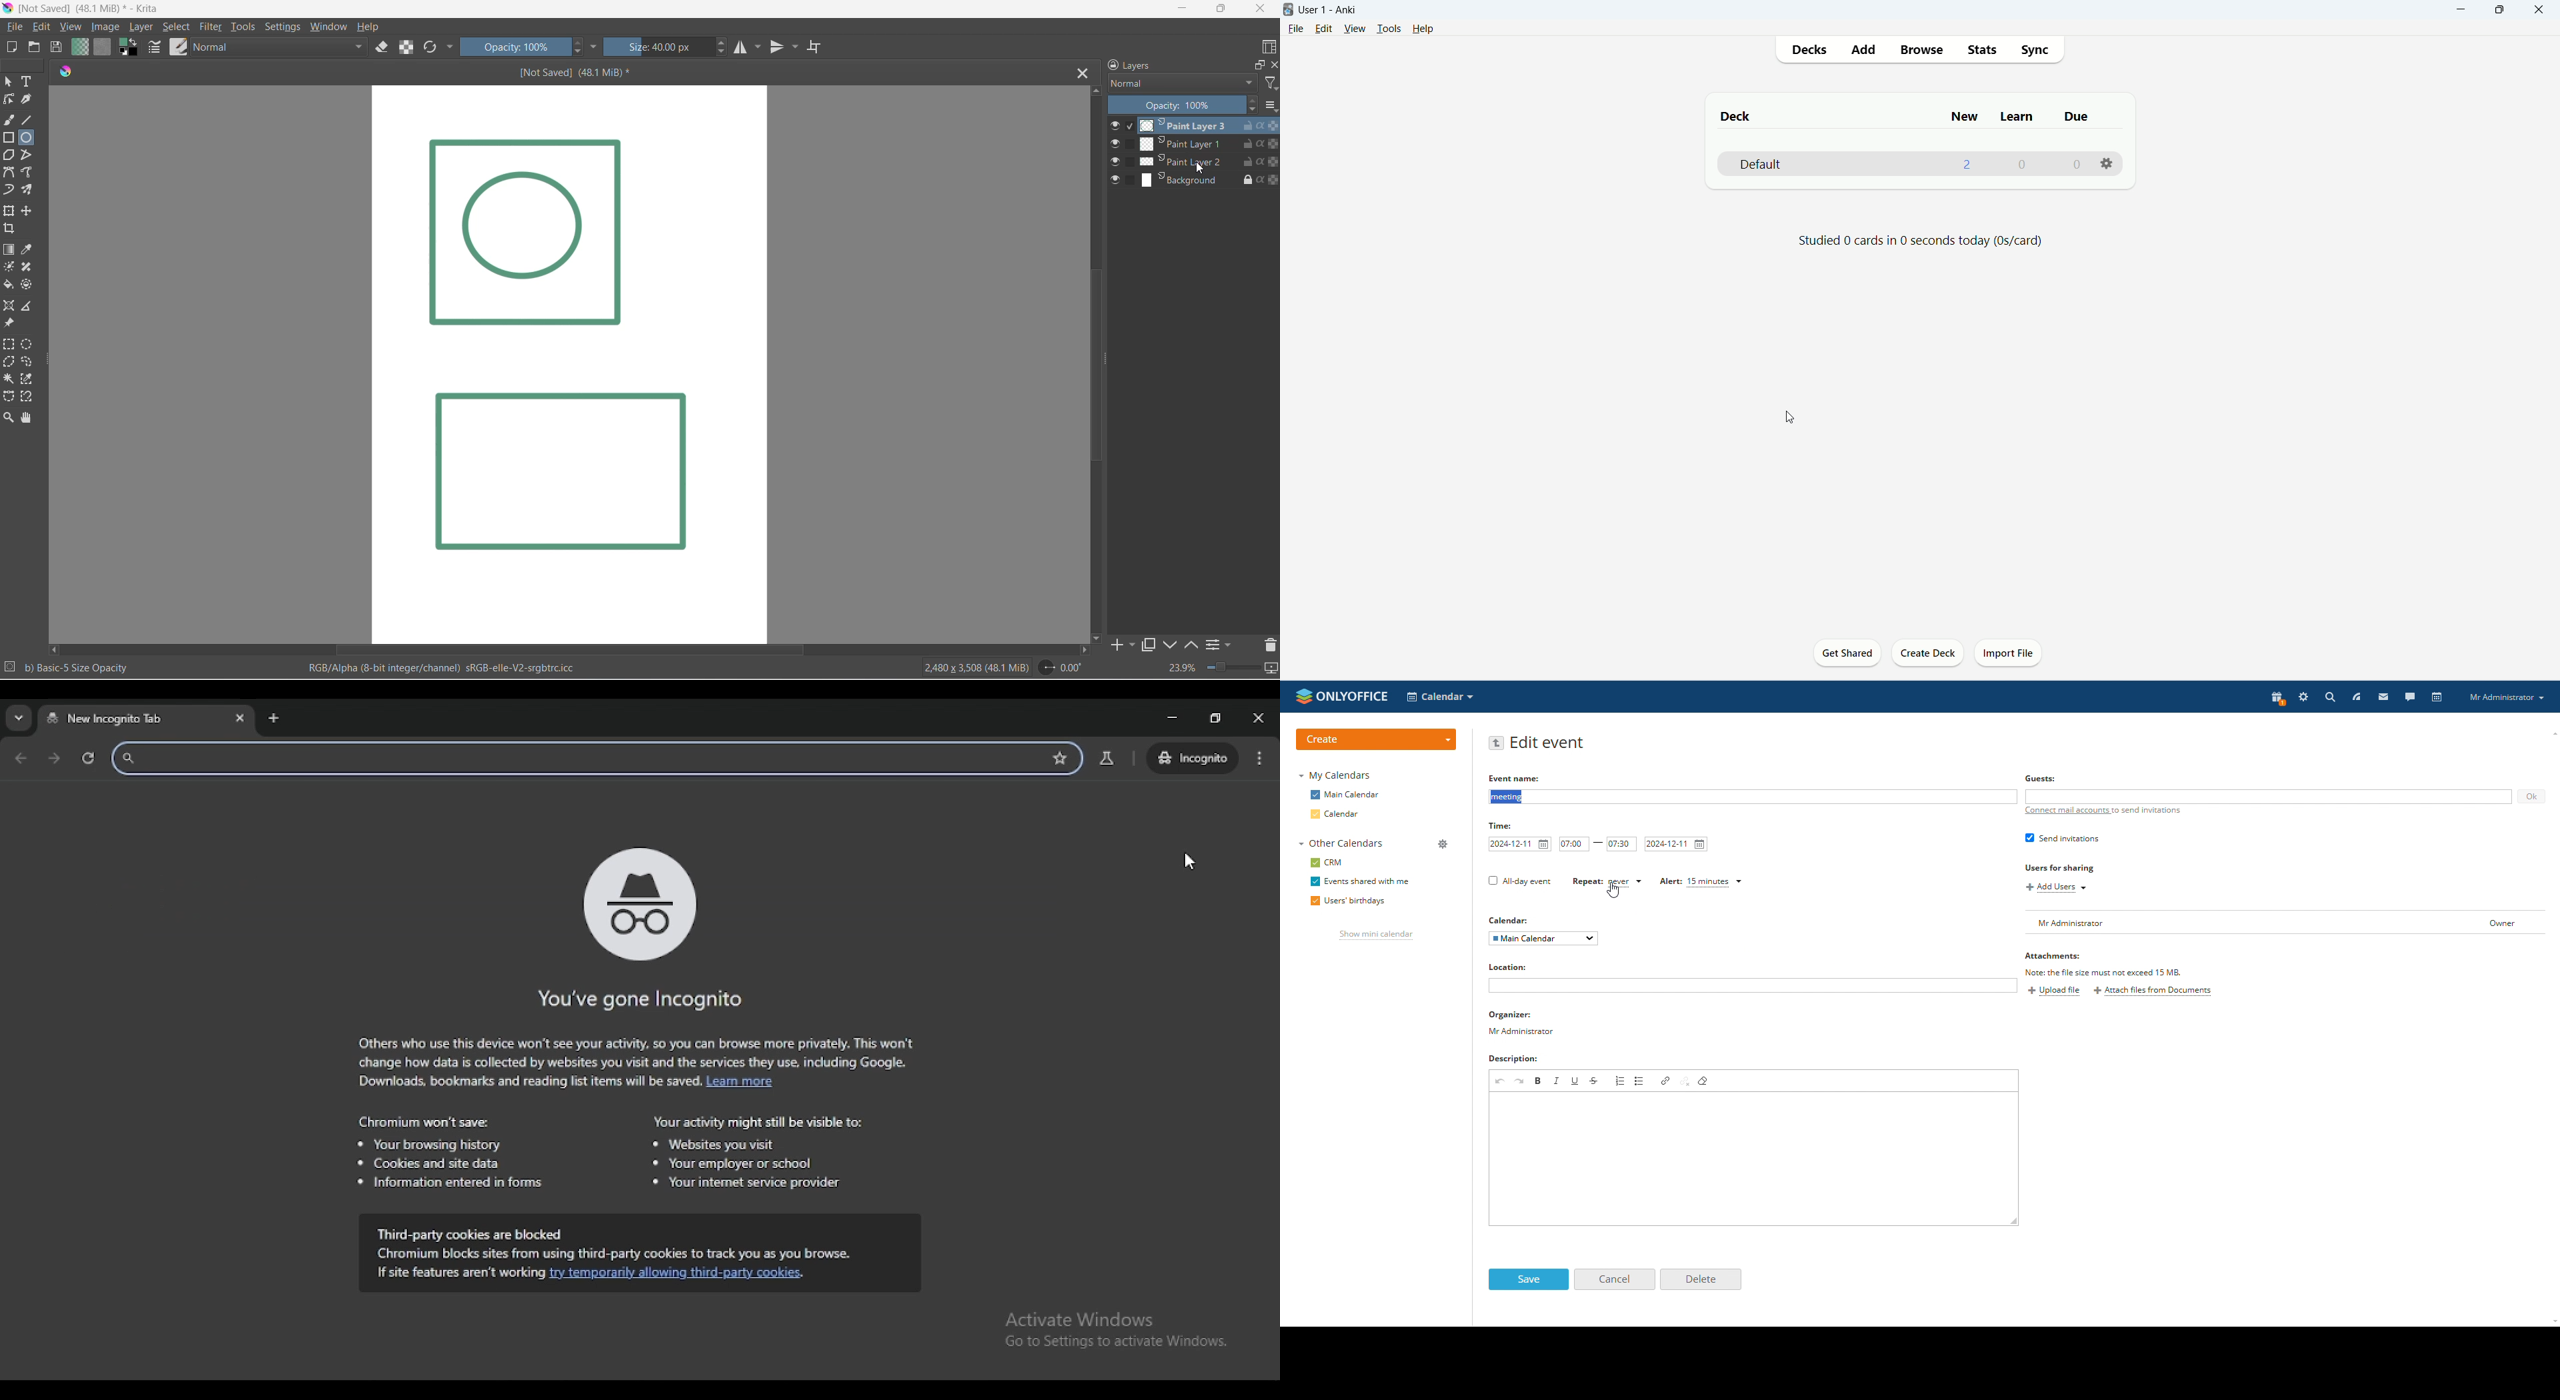 This screenshot has height=1400, width=2576. Describe the element at coordinates (33, 250) in the screenshot. I see `sample a color` at that location.